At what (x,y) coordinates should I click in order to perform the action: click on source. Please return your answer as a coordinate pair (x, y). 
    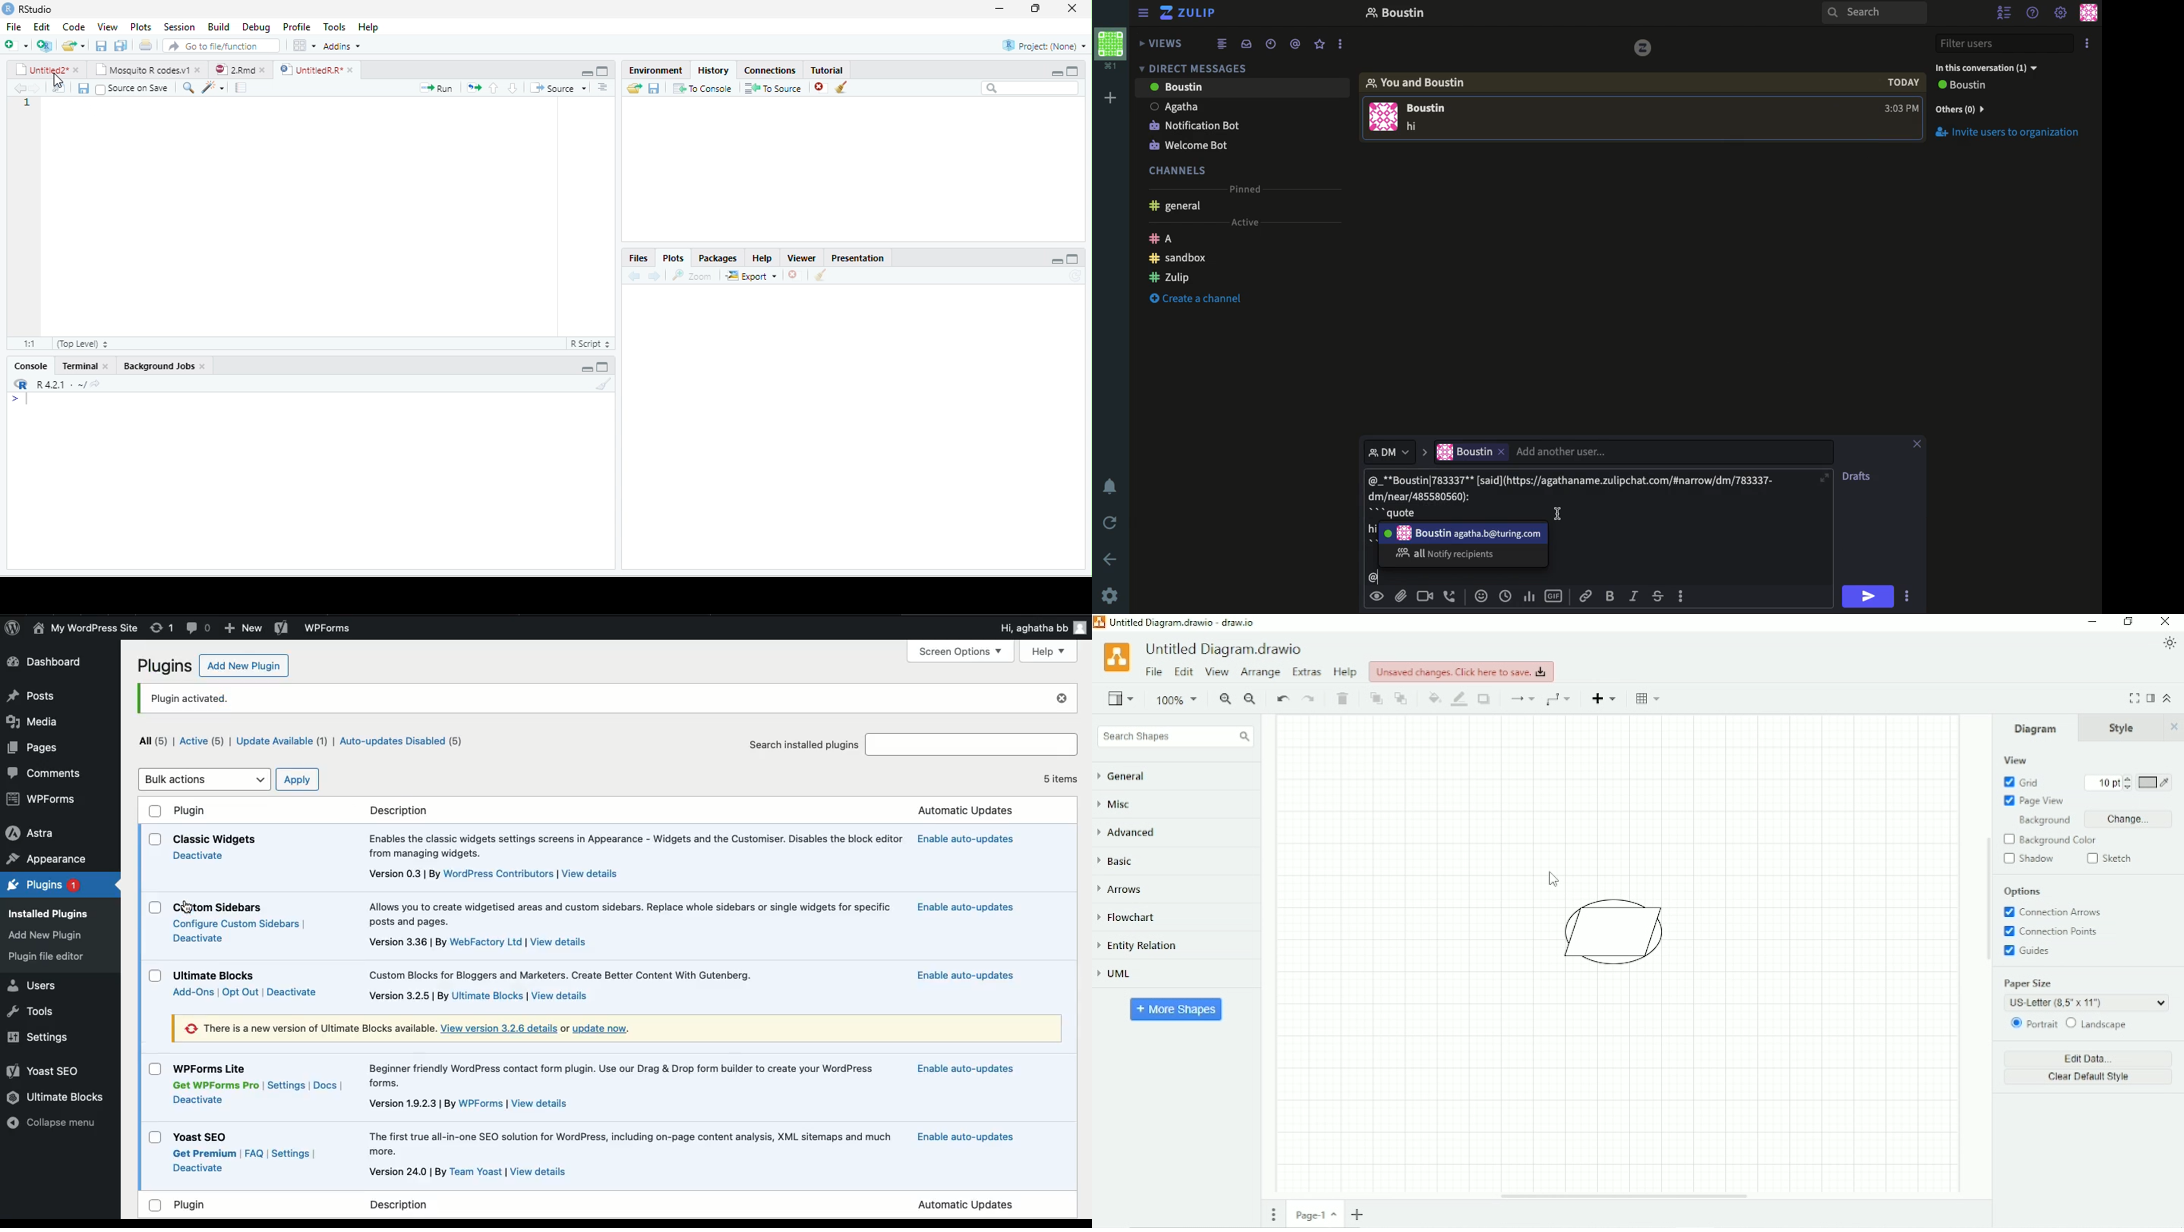
    Looking at the image, I should click on (560, 88).